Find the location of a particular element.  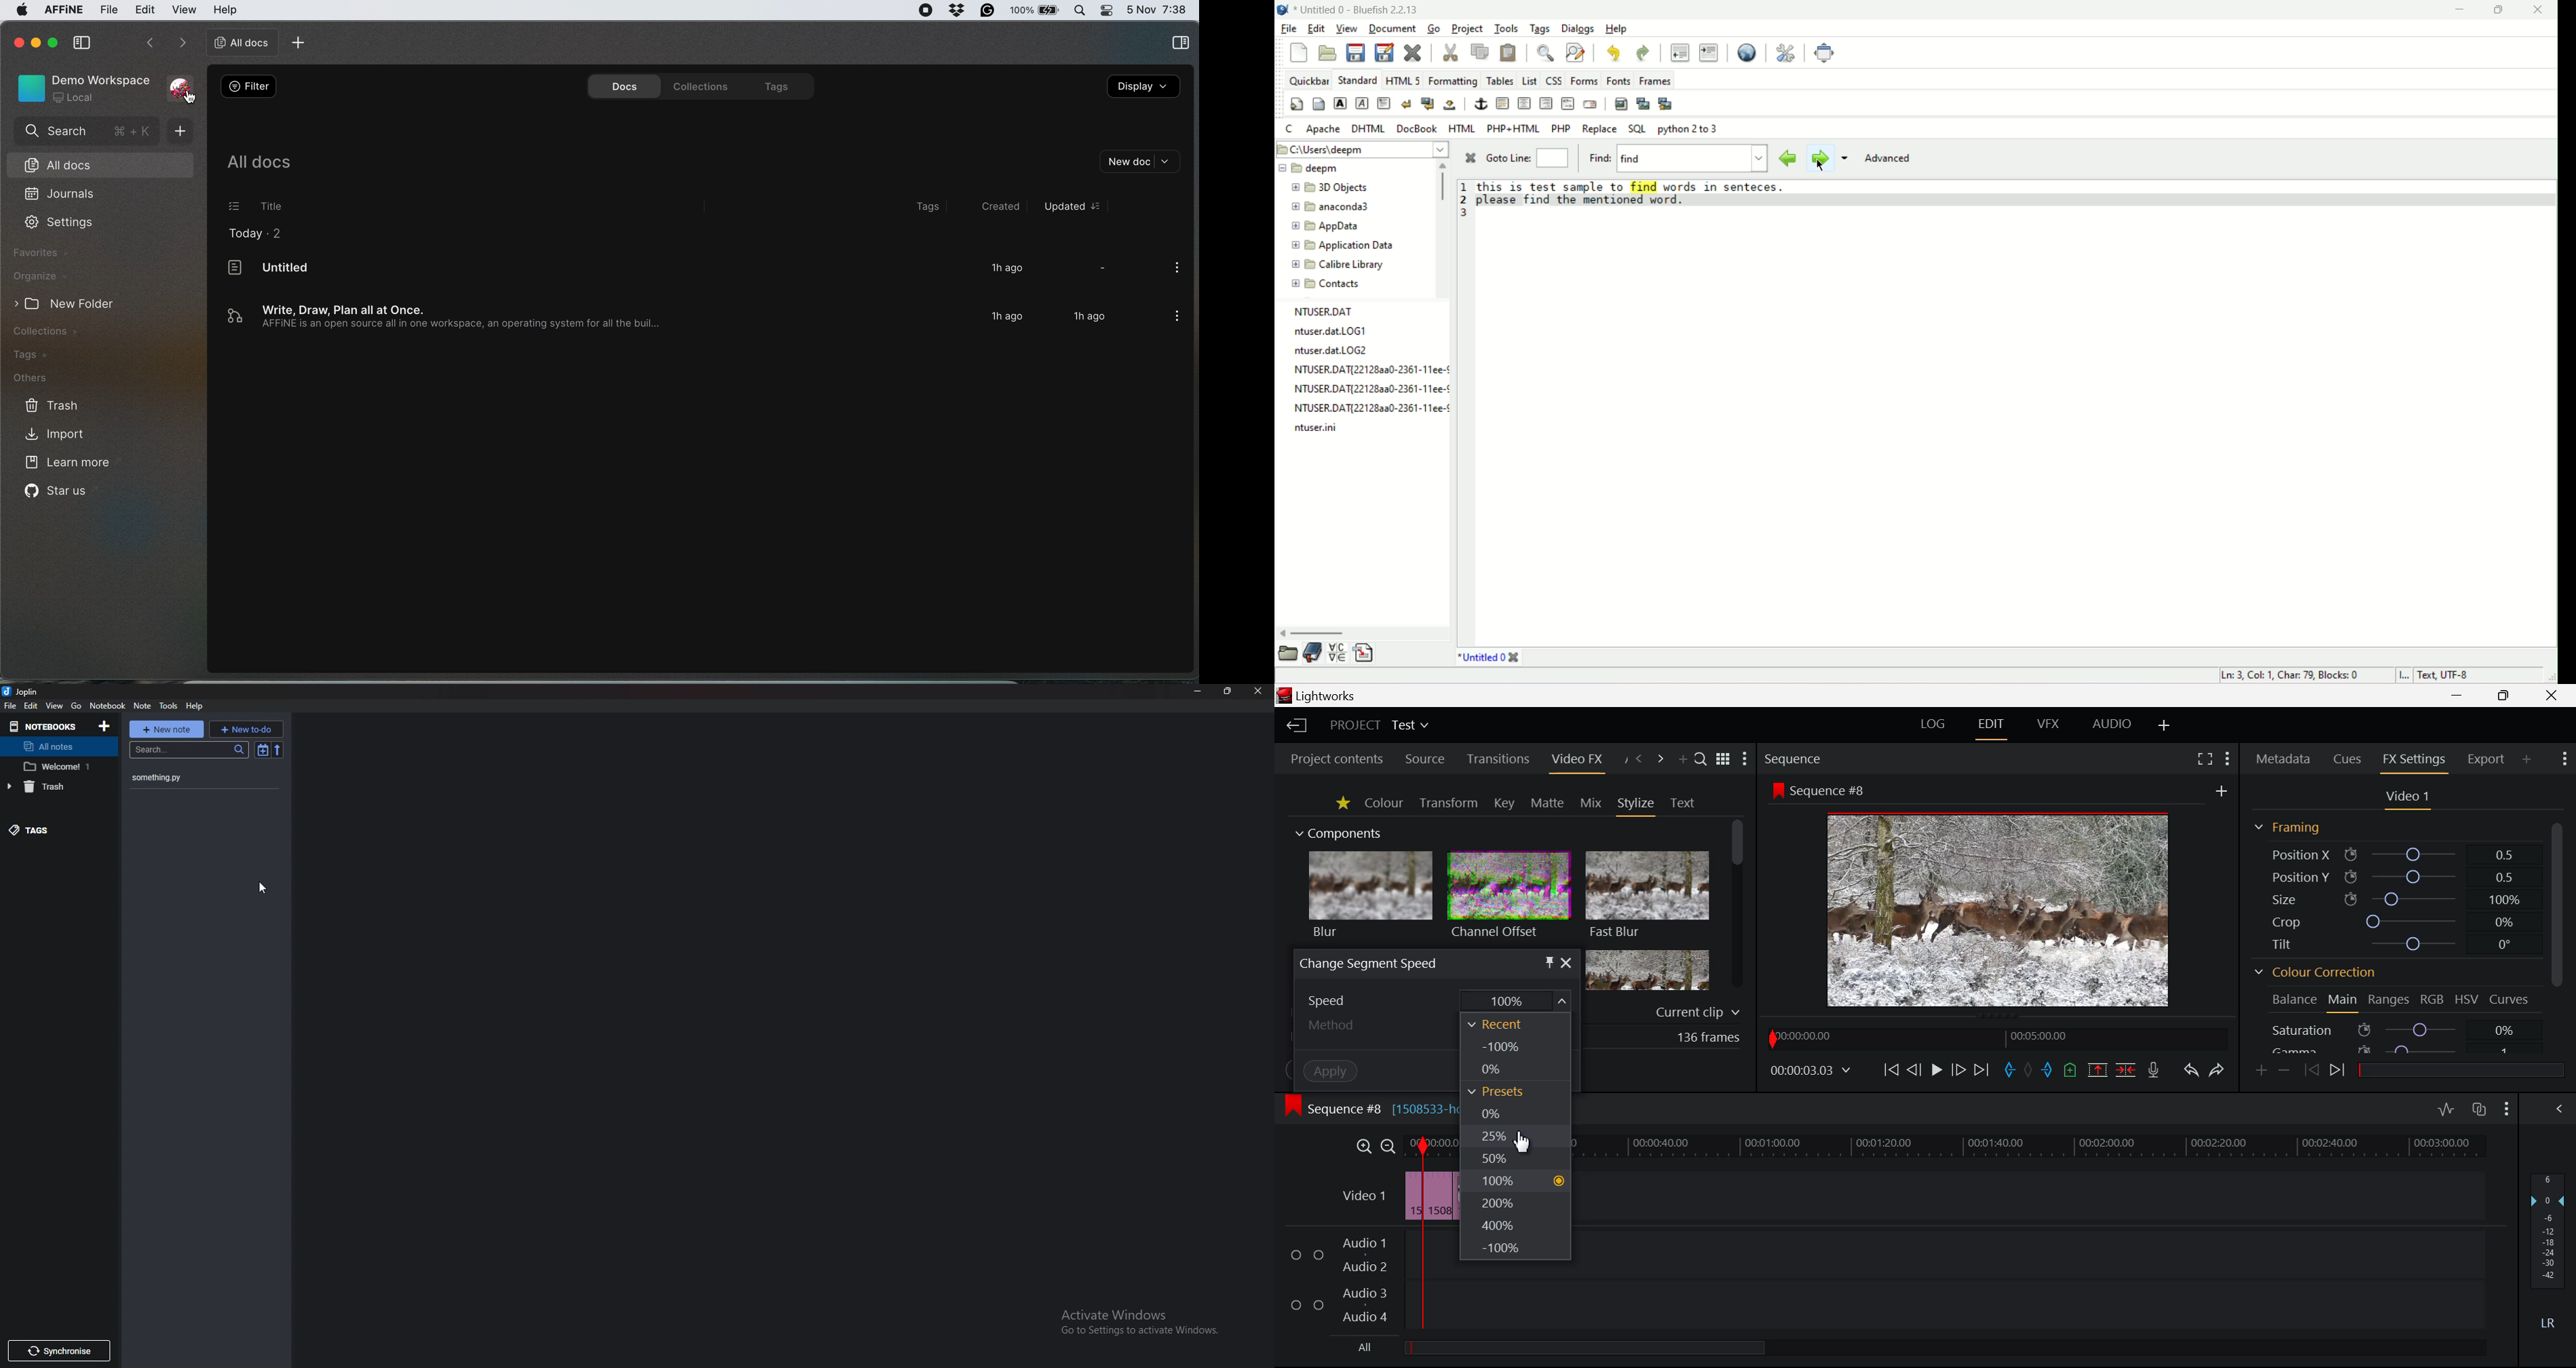

dialogs is located at coordinates (1578, 27).